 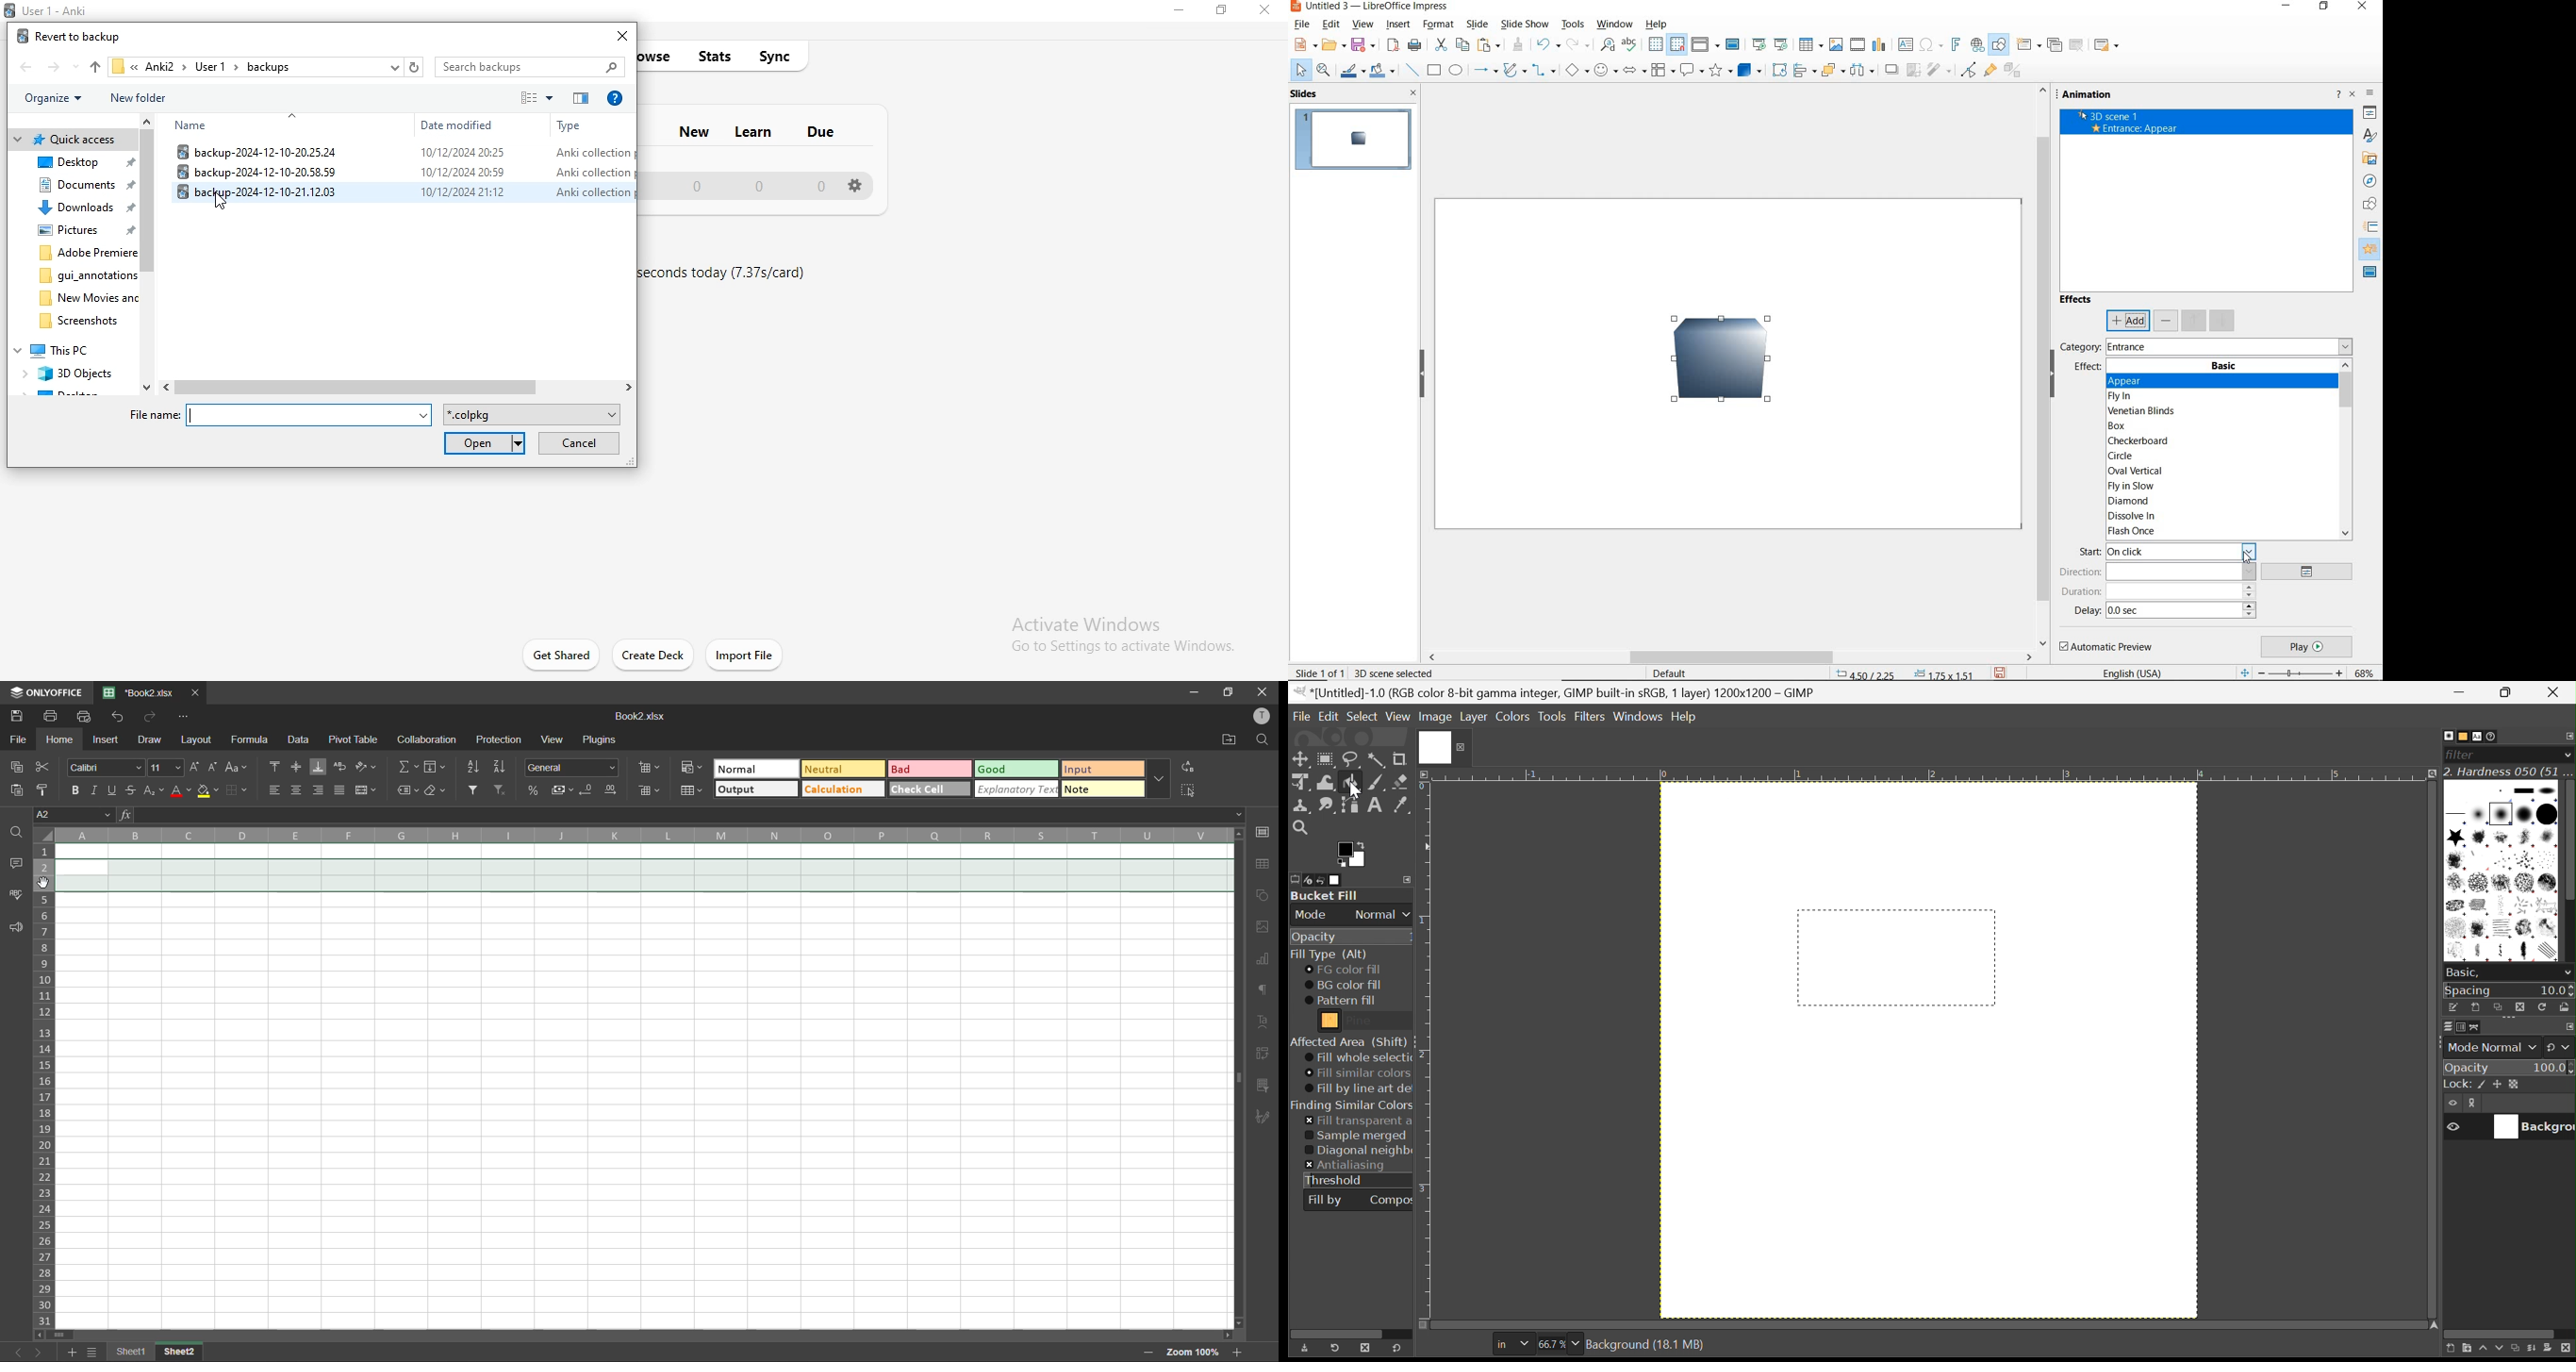 I want to click on stars and banners, so click(x=1722, y=71).